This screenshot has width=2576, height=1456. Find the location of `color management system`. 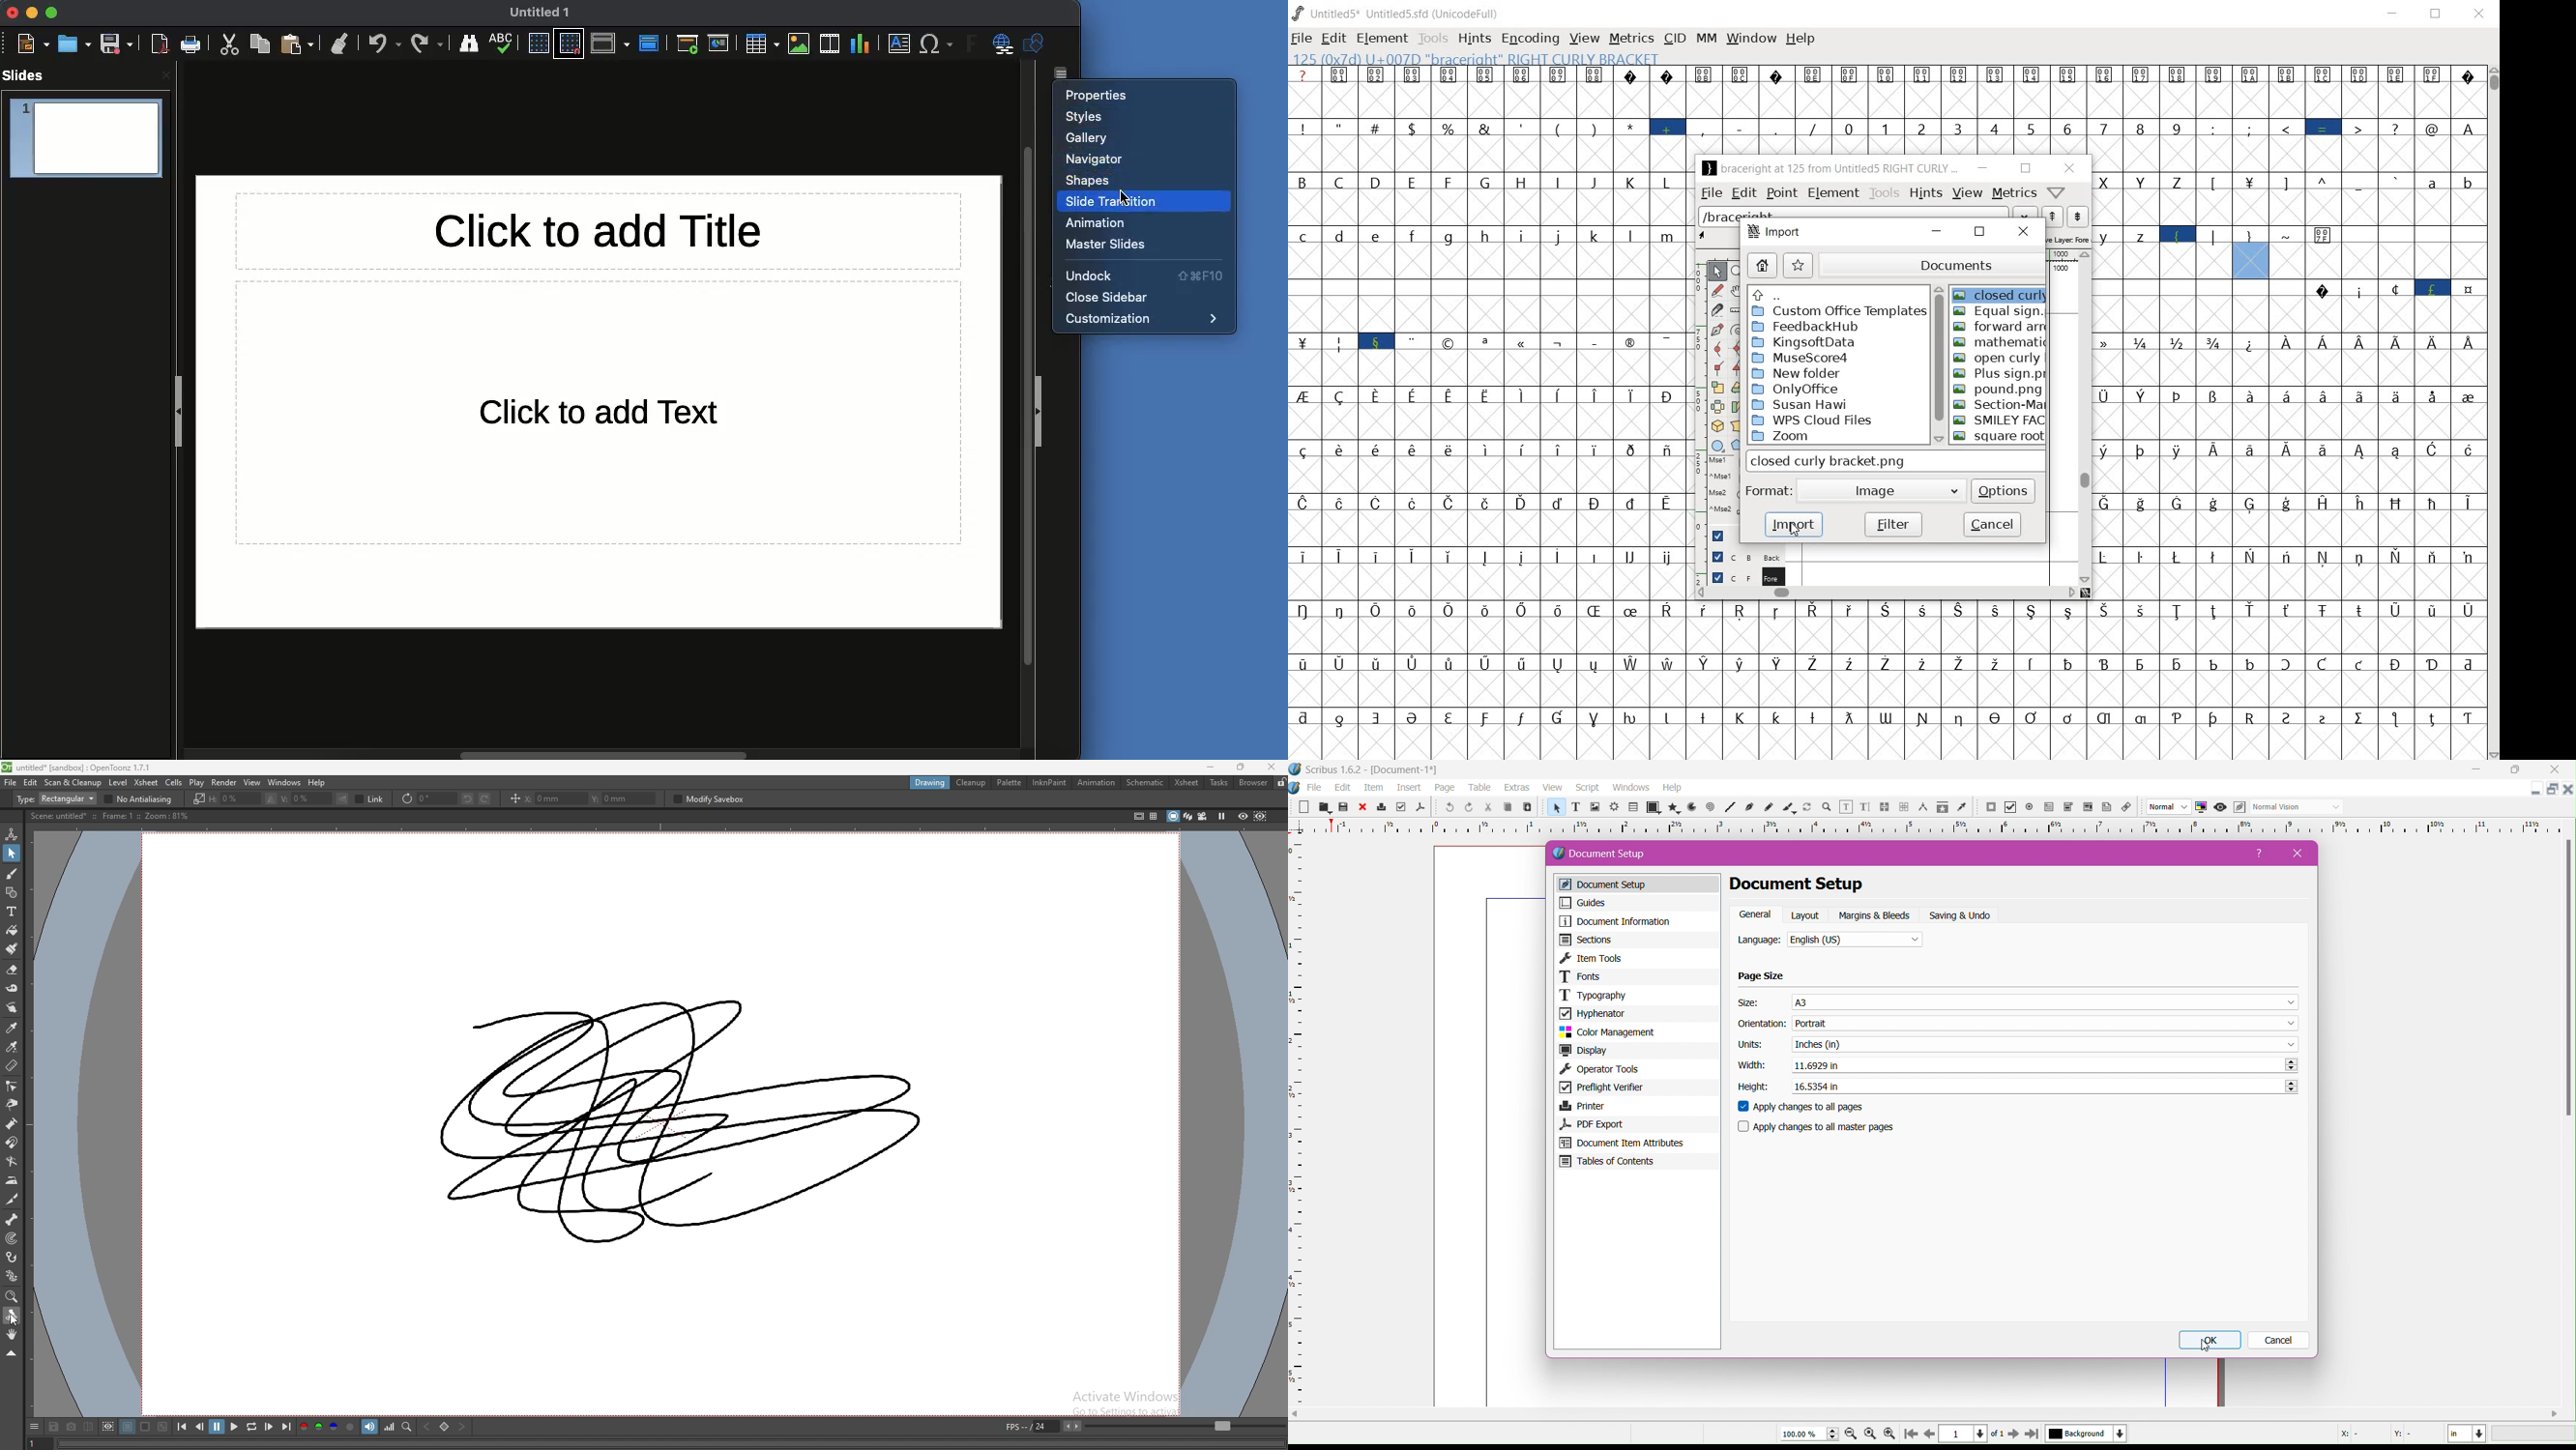

color management system is located at coordinates (2201, 807).